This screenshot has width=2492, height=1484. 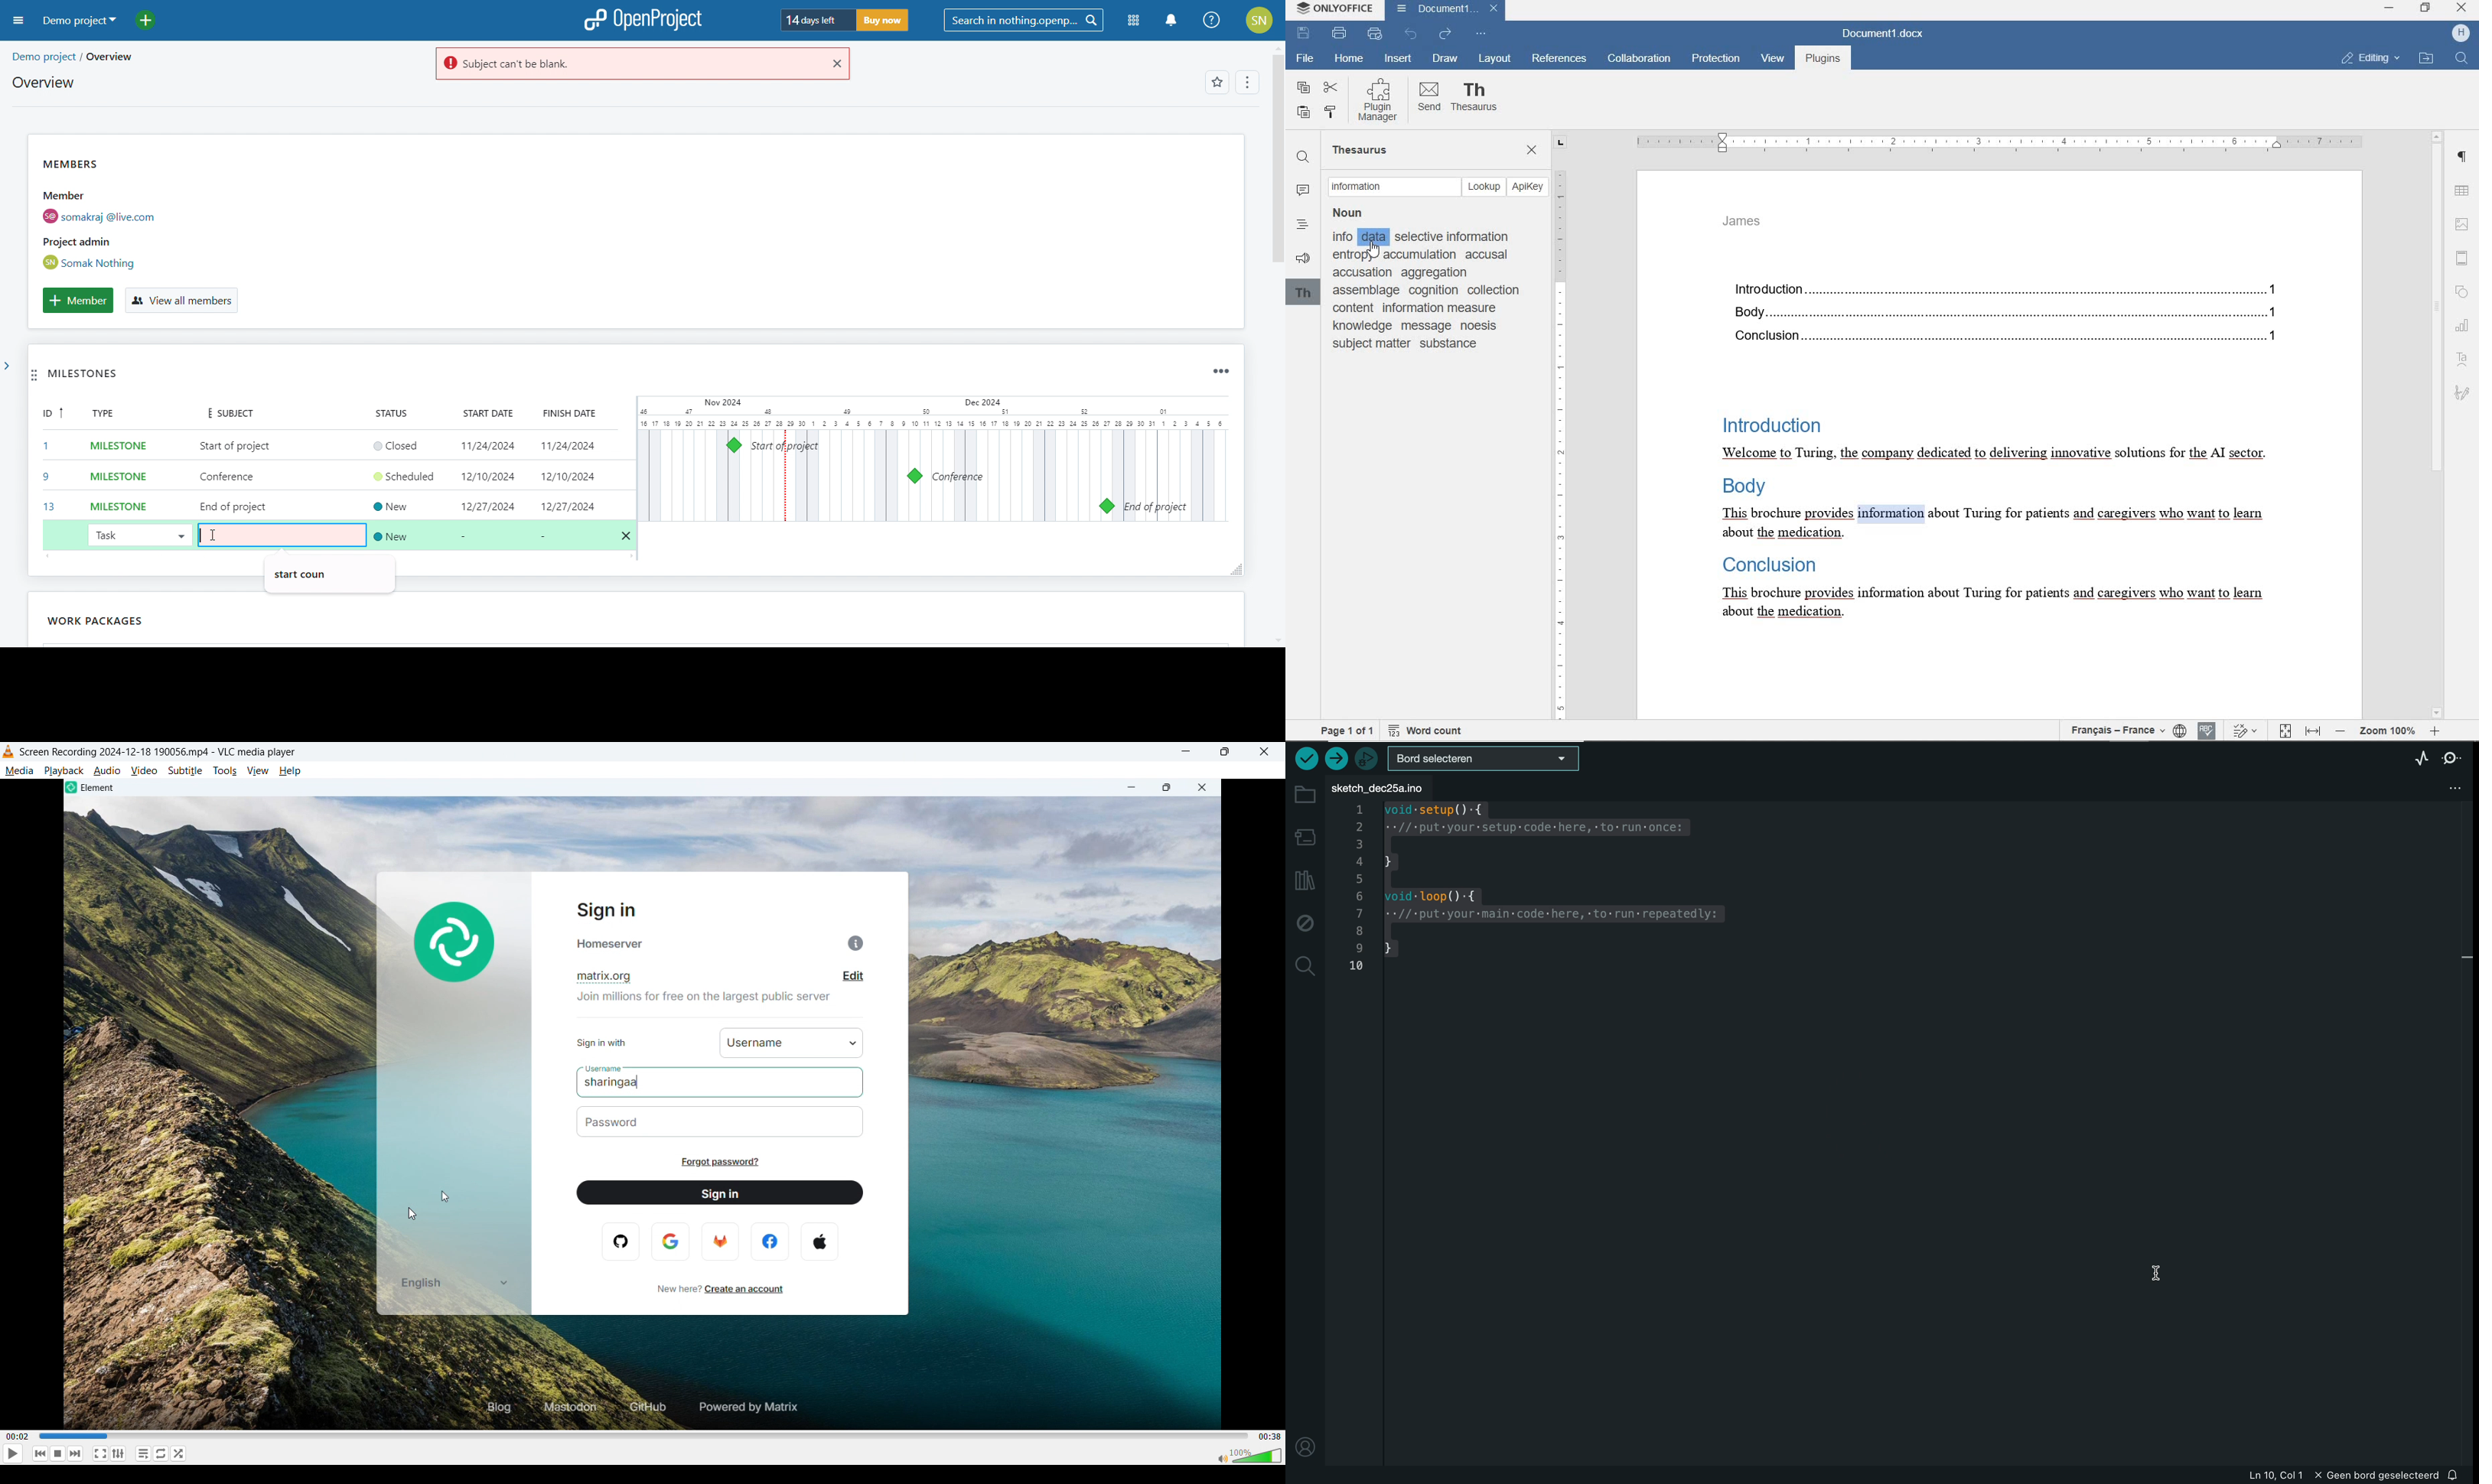 What do you see at coordinates (645, 1408) in the screenshot?
I see `GitHub` at bounding box center [645, 1408].